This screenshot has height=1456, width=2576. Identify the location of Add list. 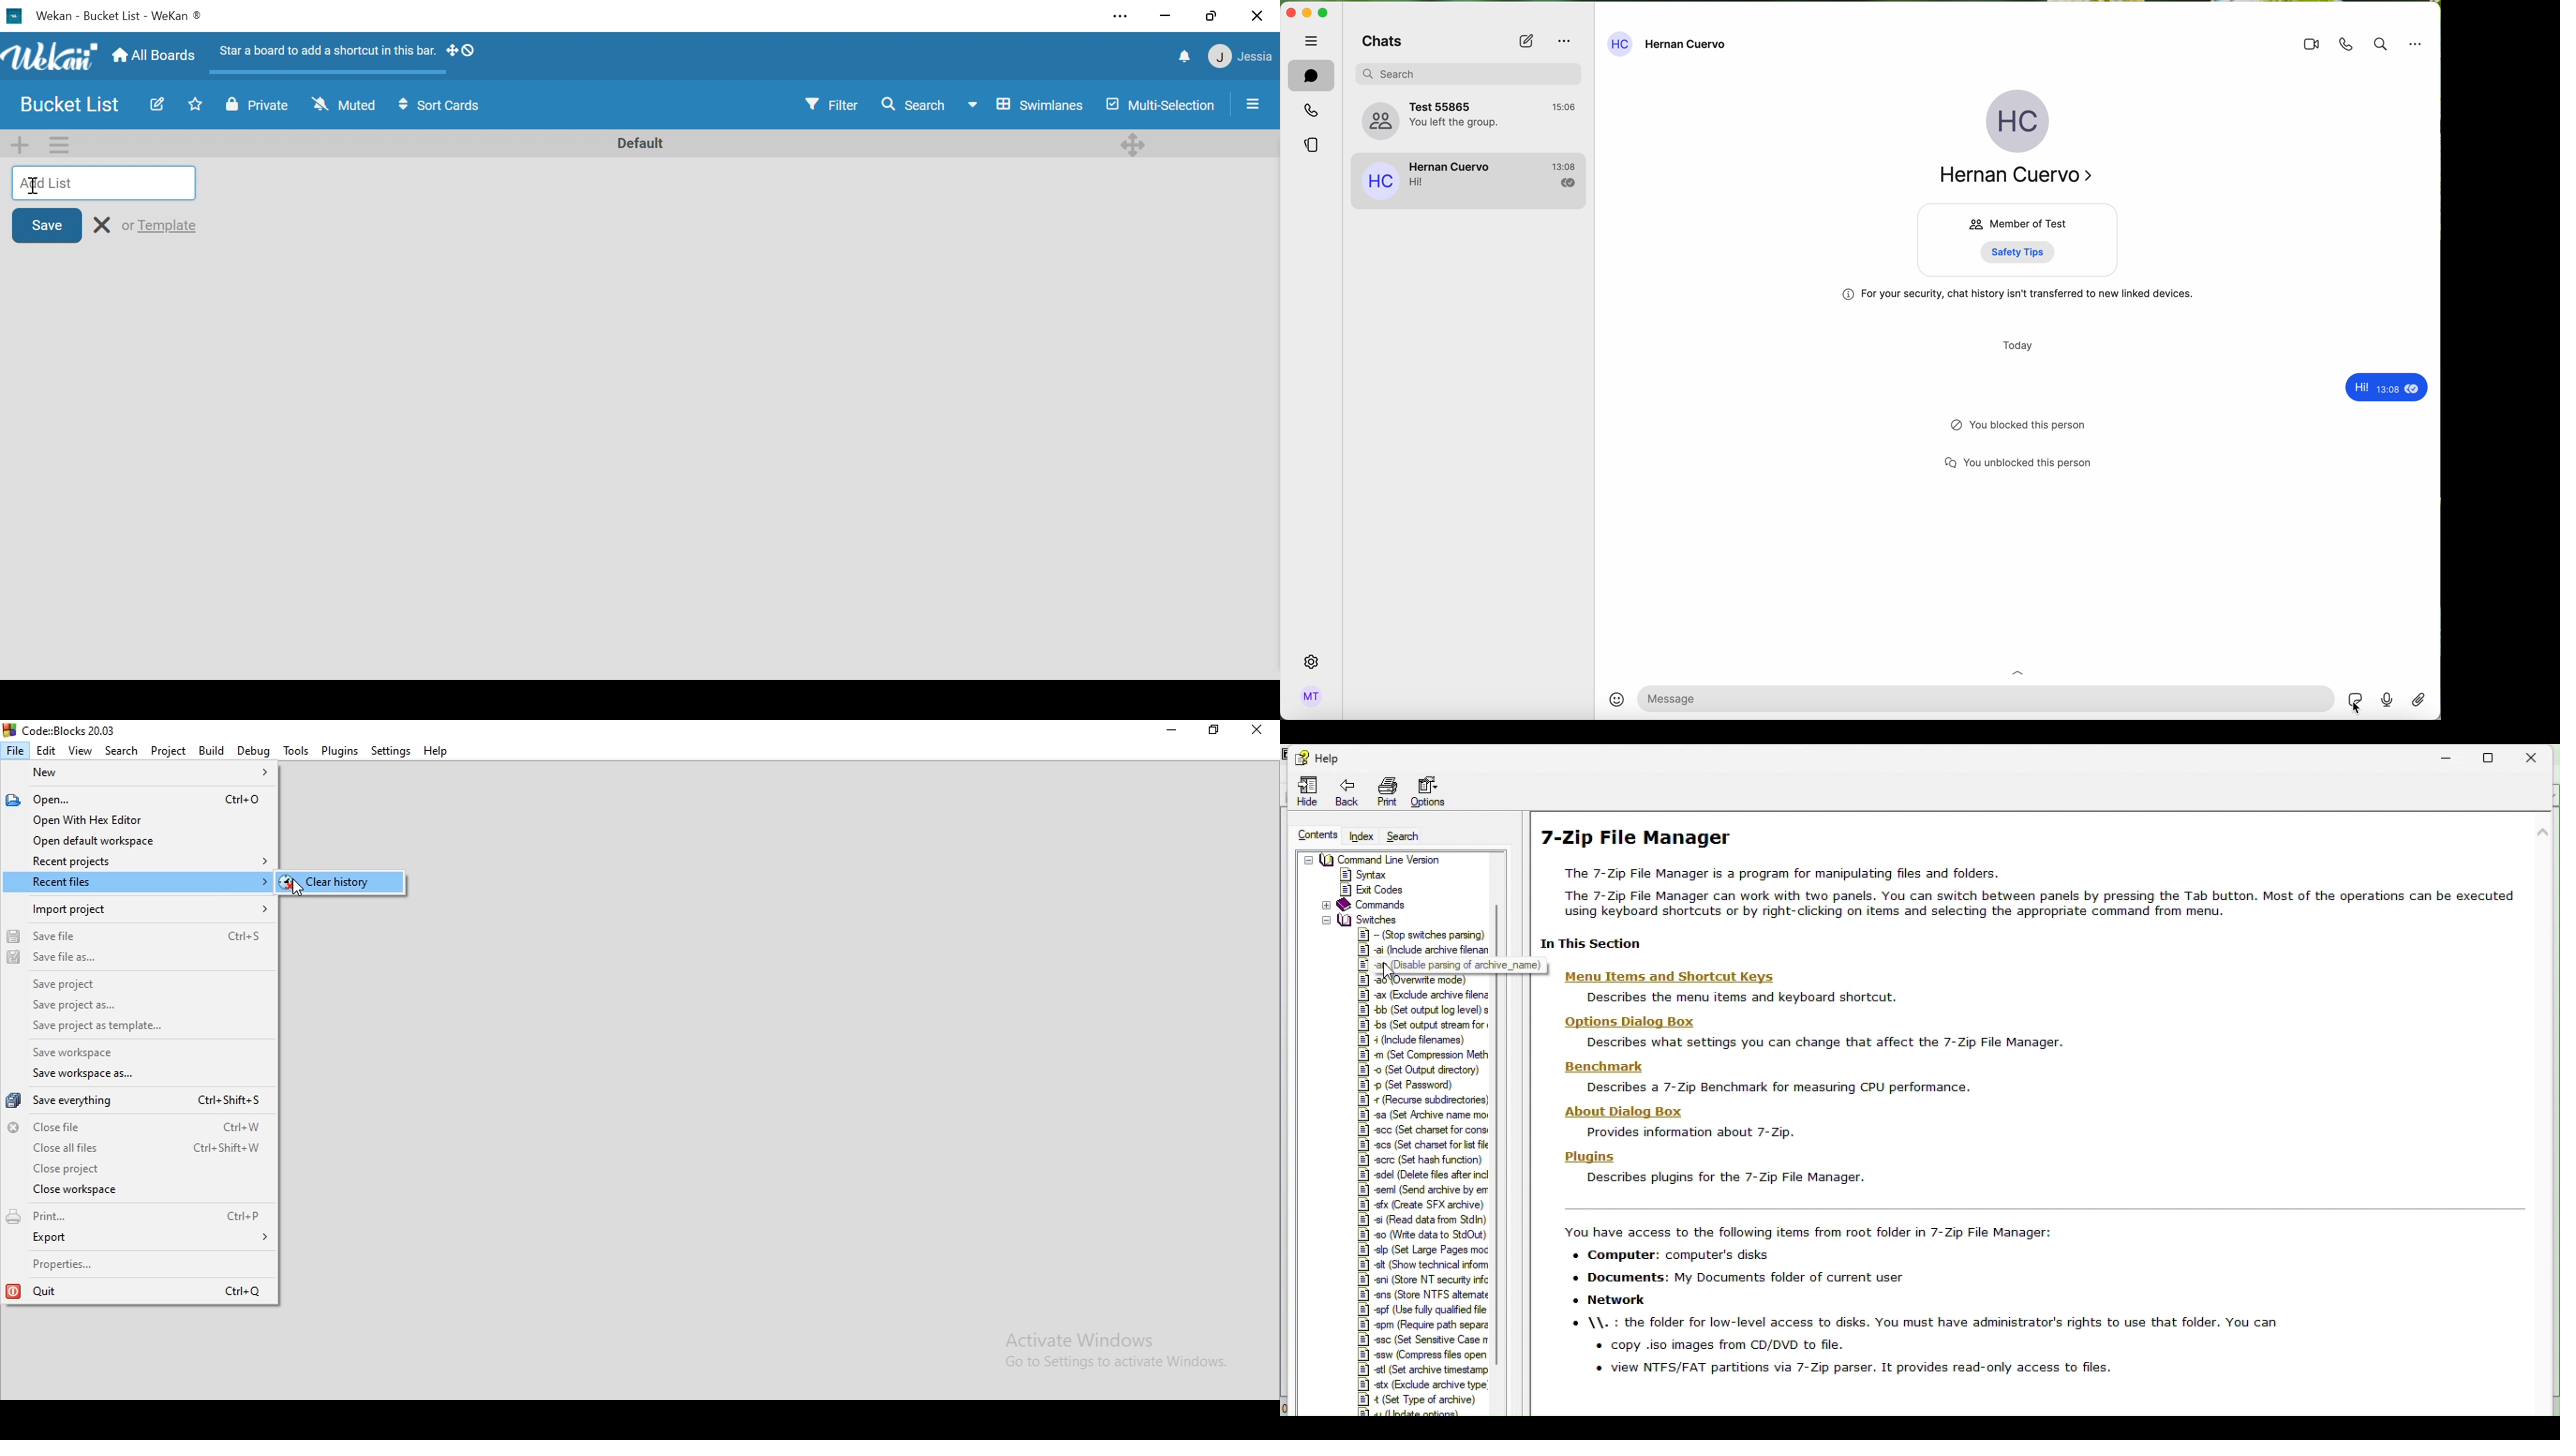
(105, 183).